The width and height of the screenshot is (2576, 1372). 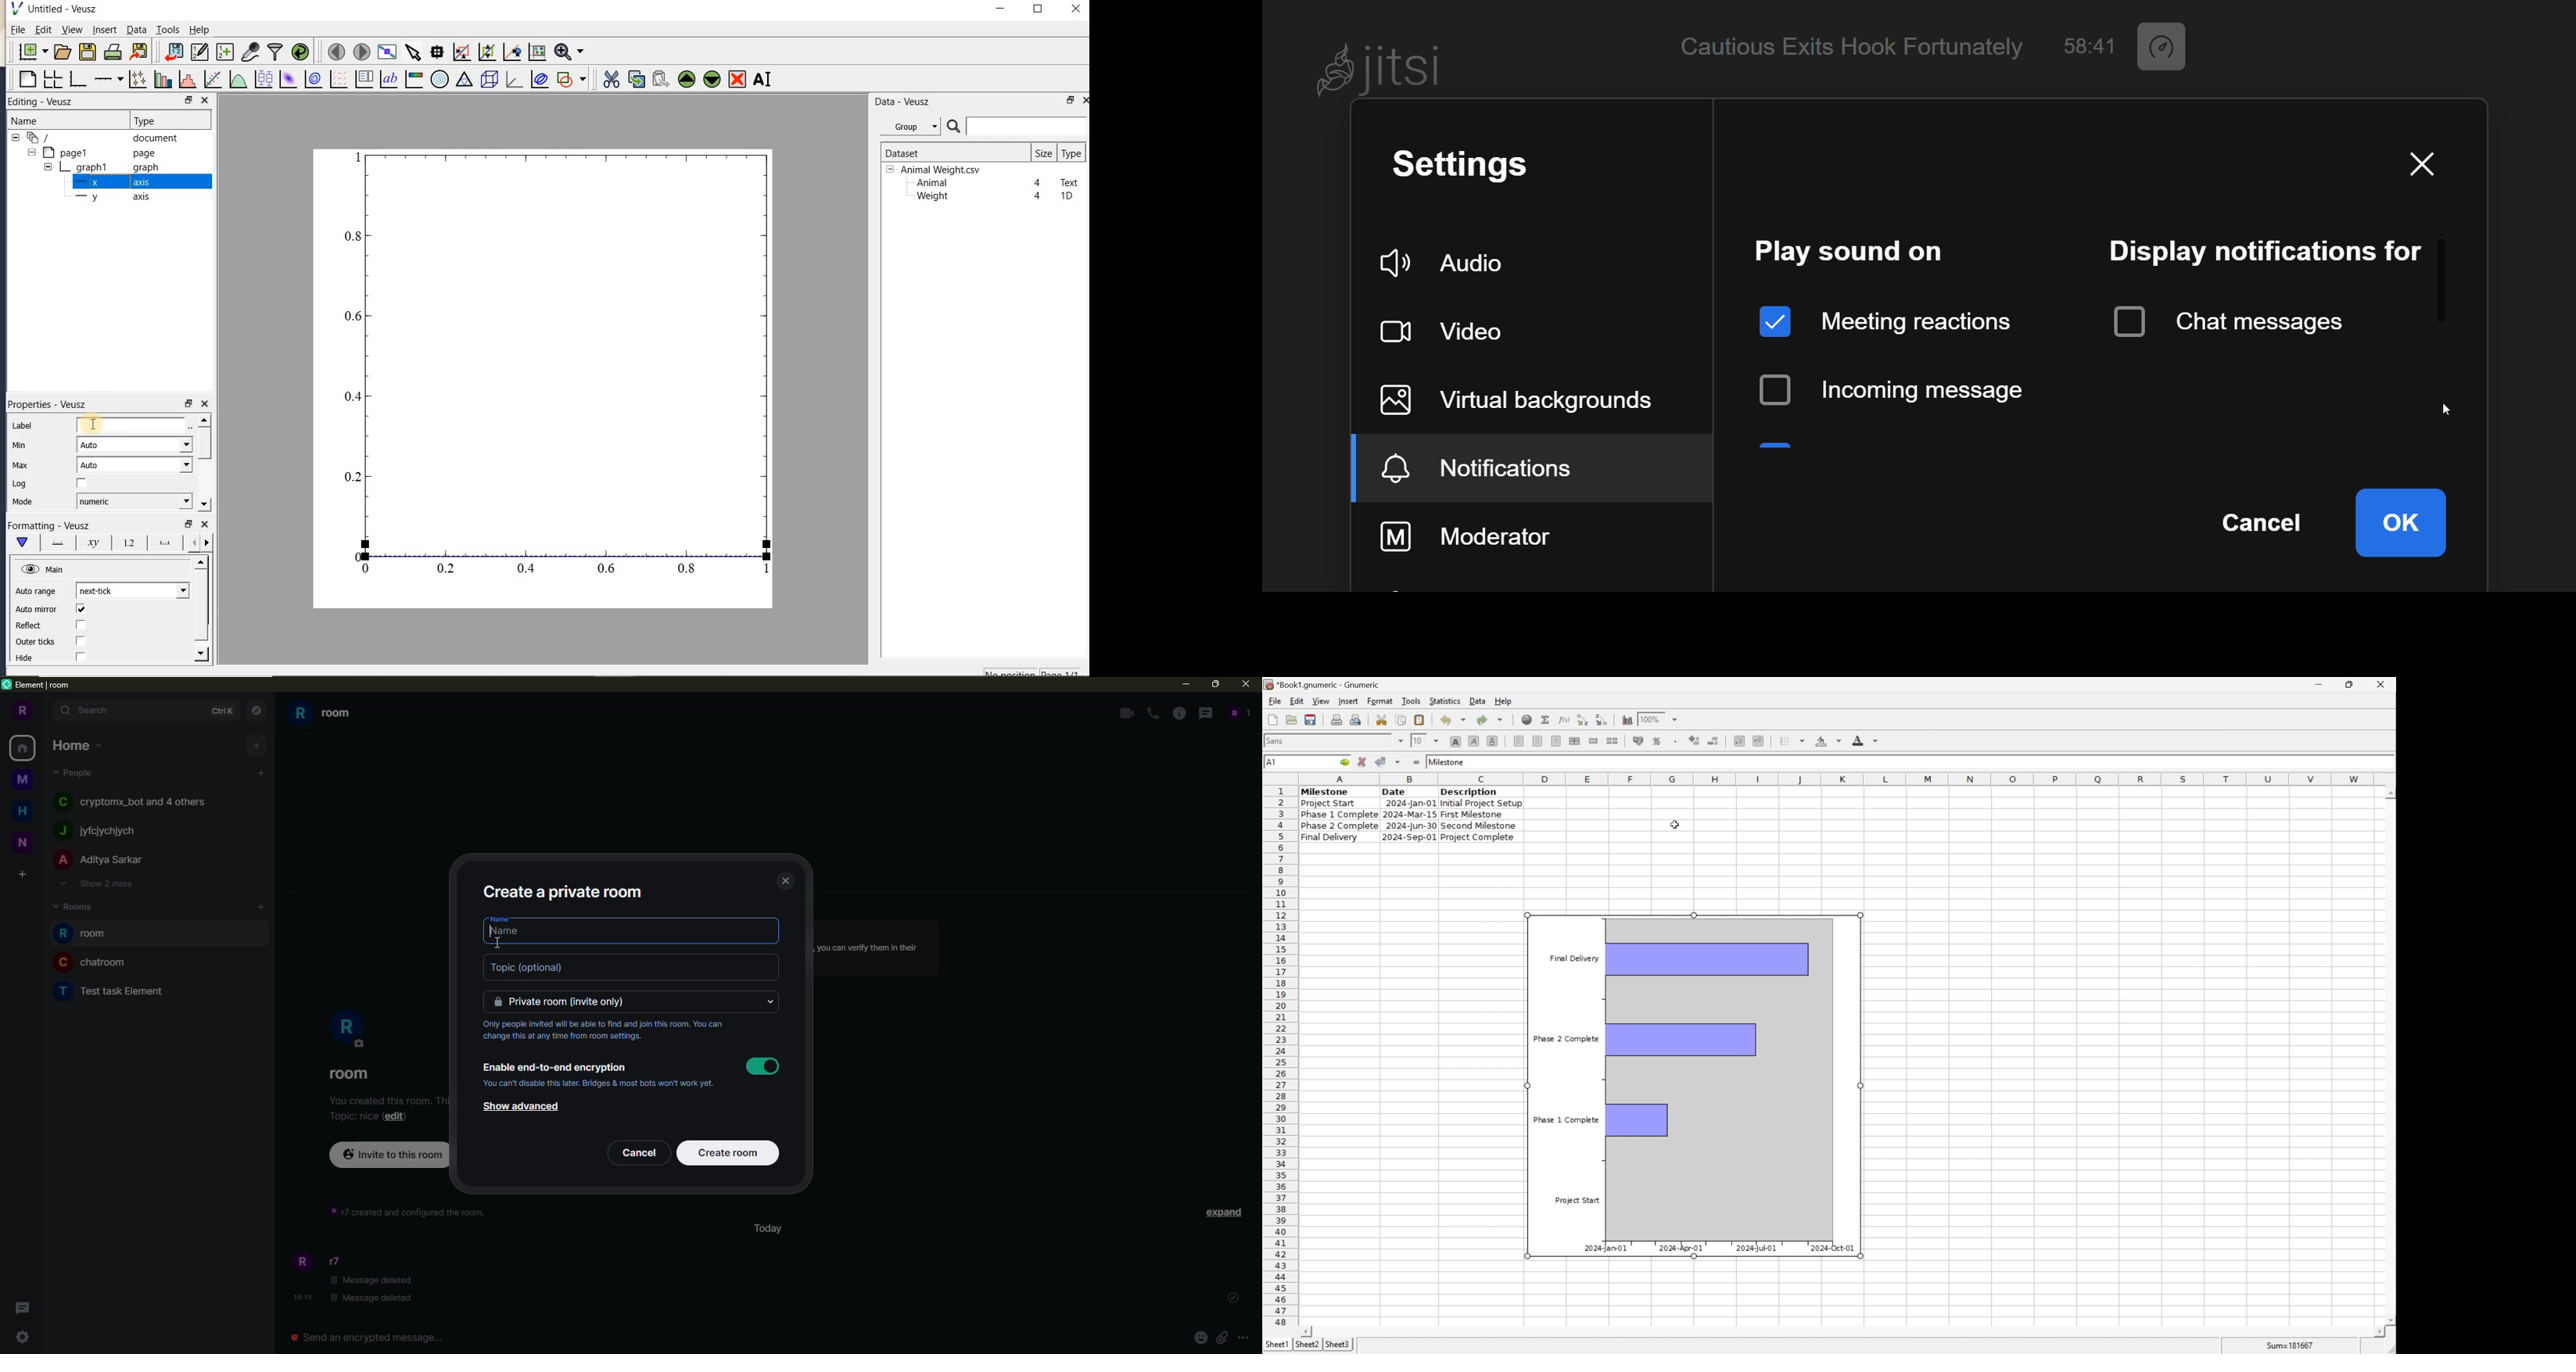 I want to click on maximize, so click(x=1039, y=9).